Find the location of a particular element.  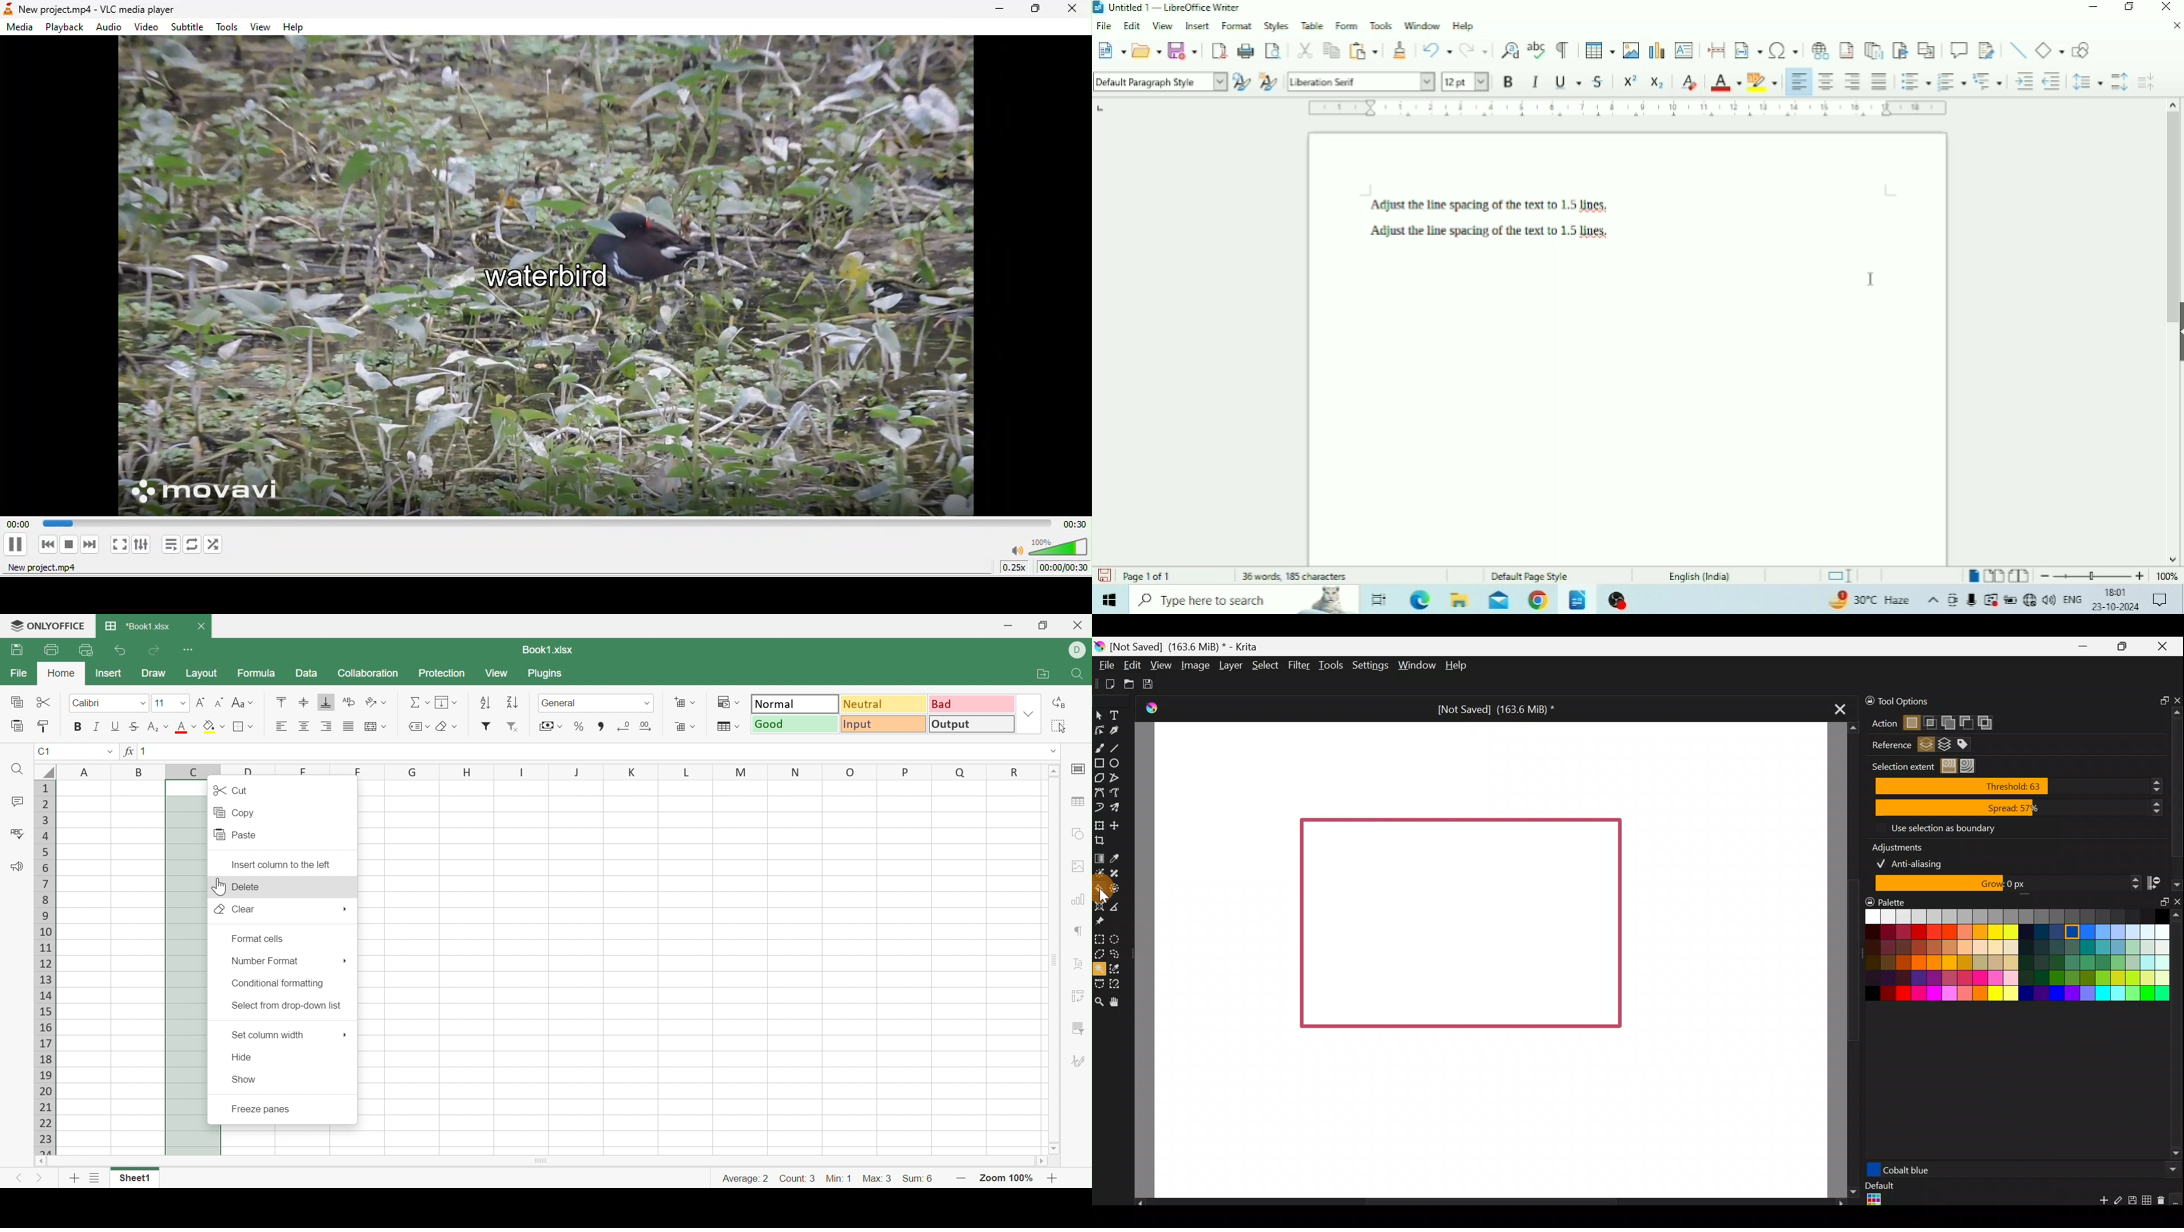

Align Center is located at coordinates (1826, 81).